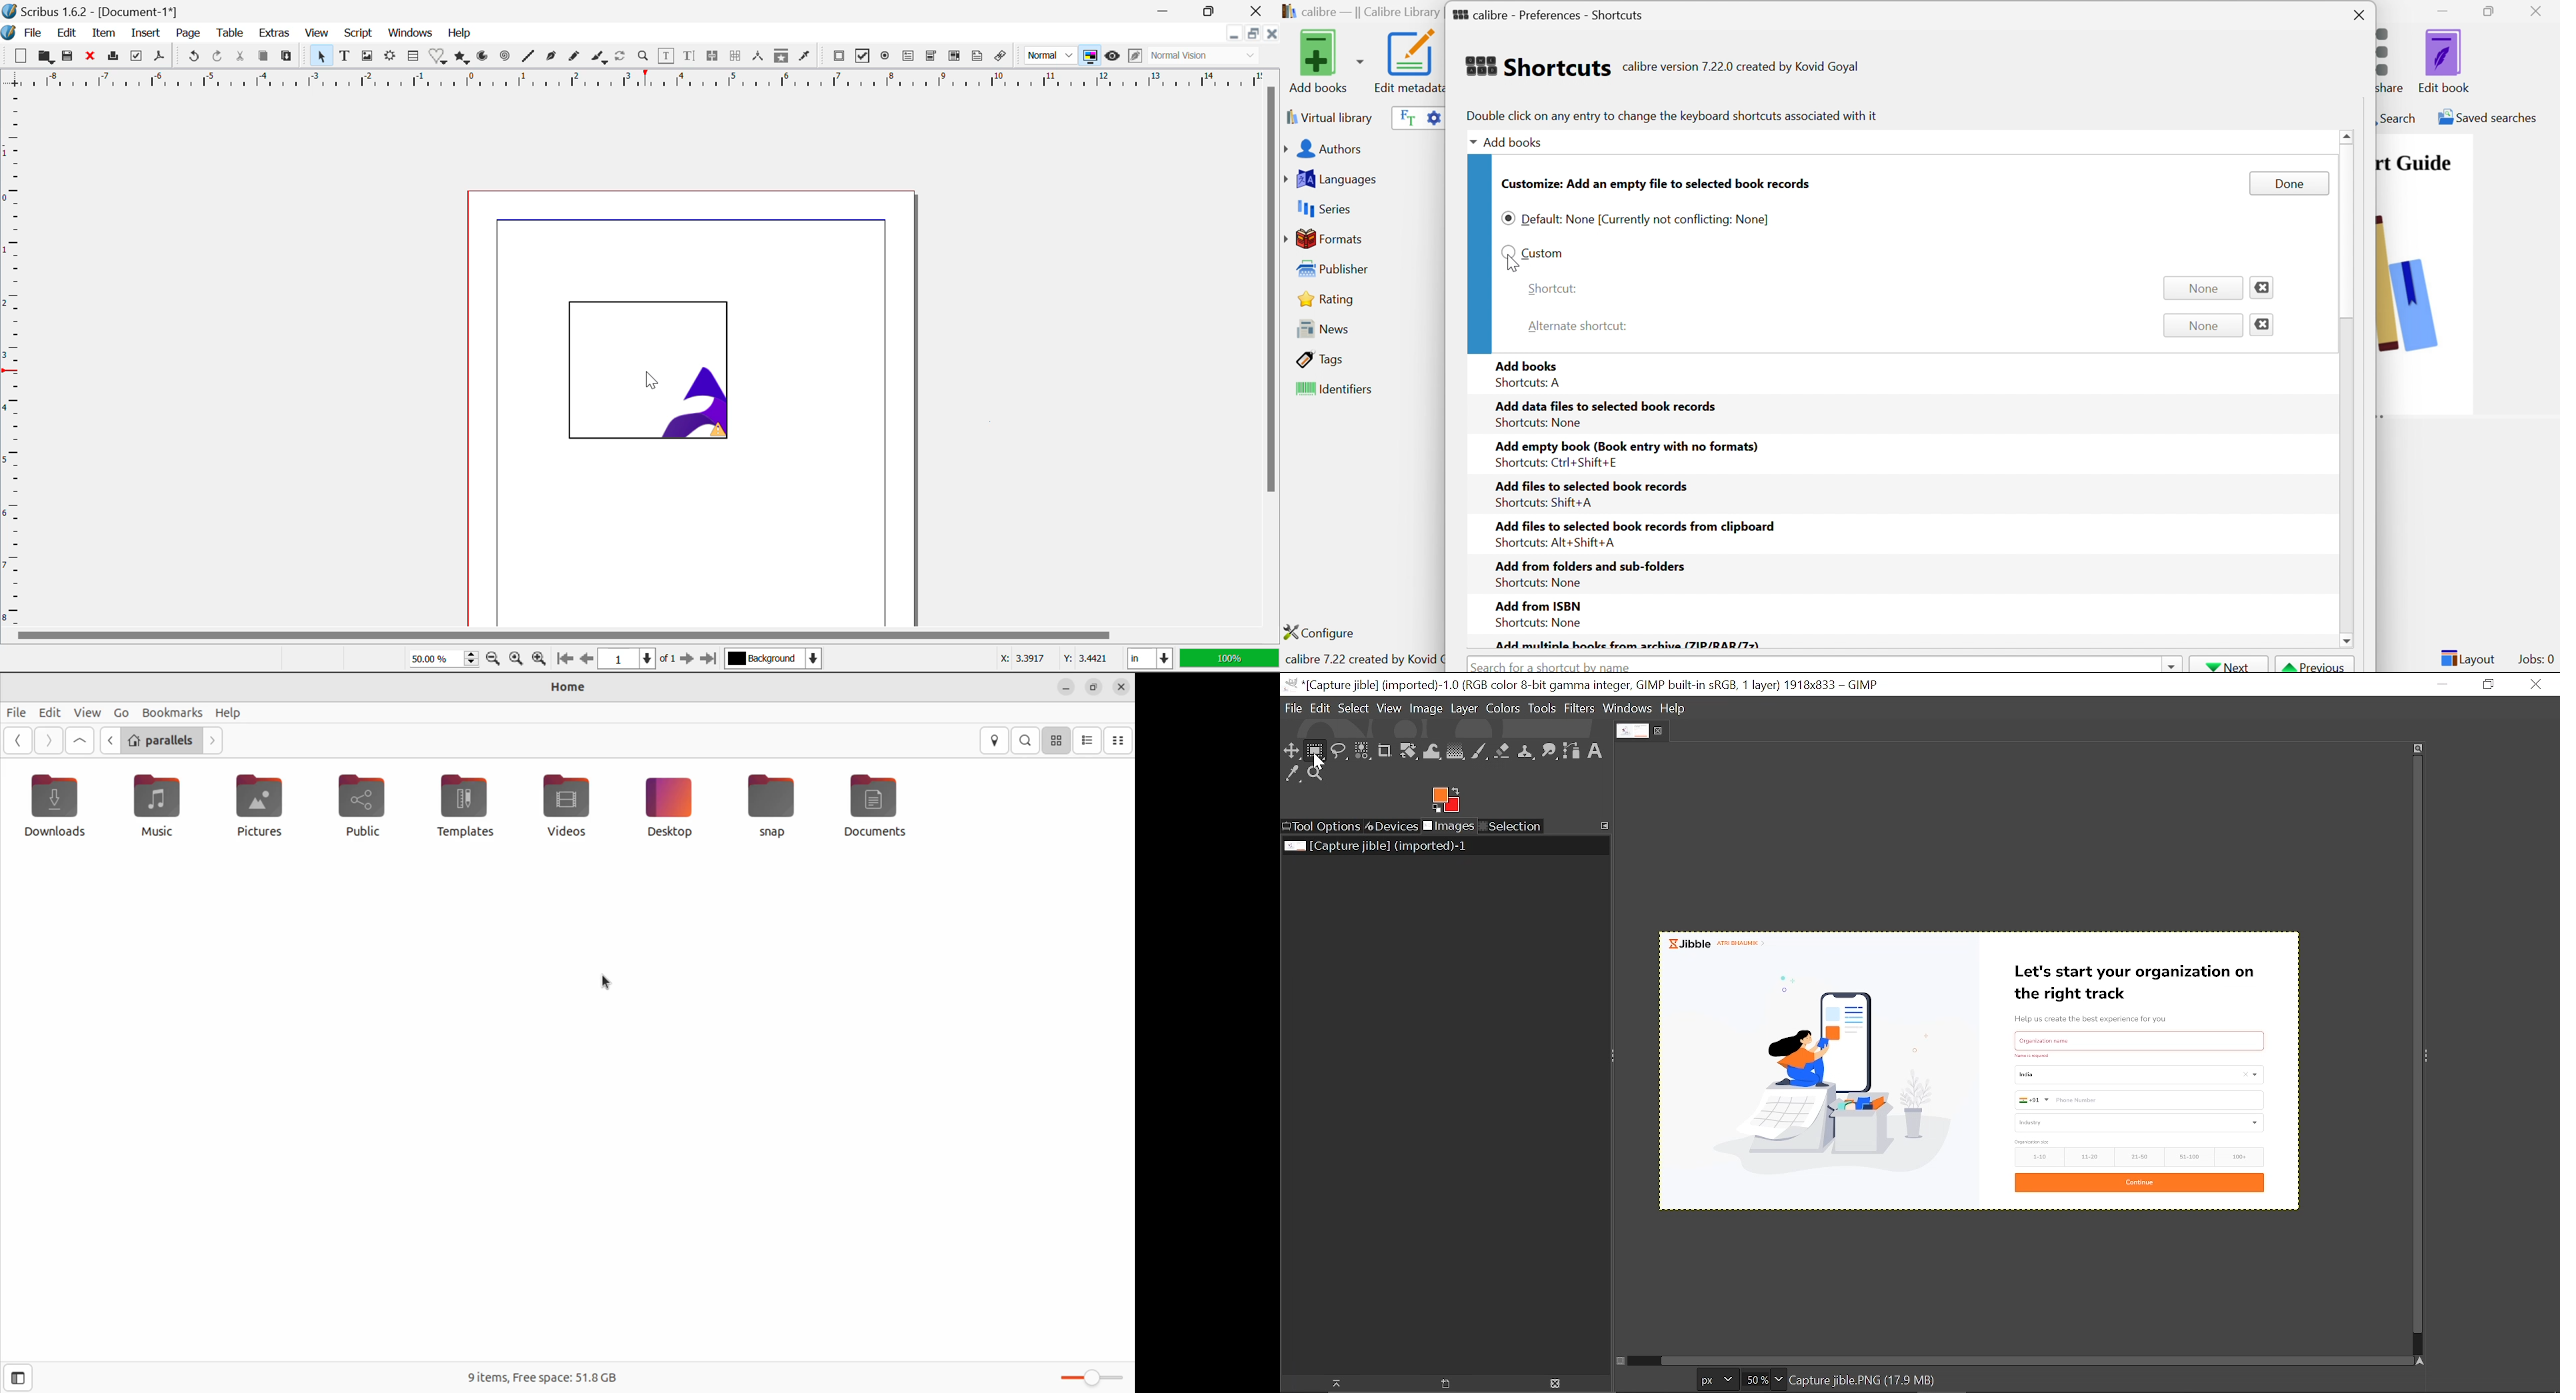  Describe the element at coordinates (2239, 1157) in the screenshot. I see `100+` at that location.